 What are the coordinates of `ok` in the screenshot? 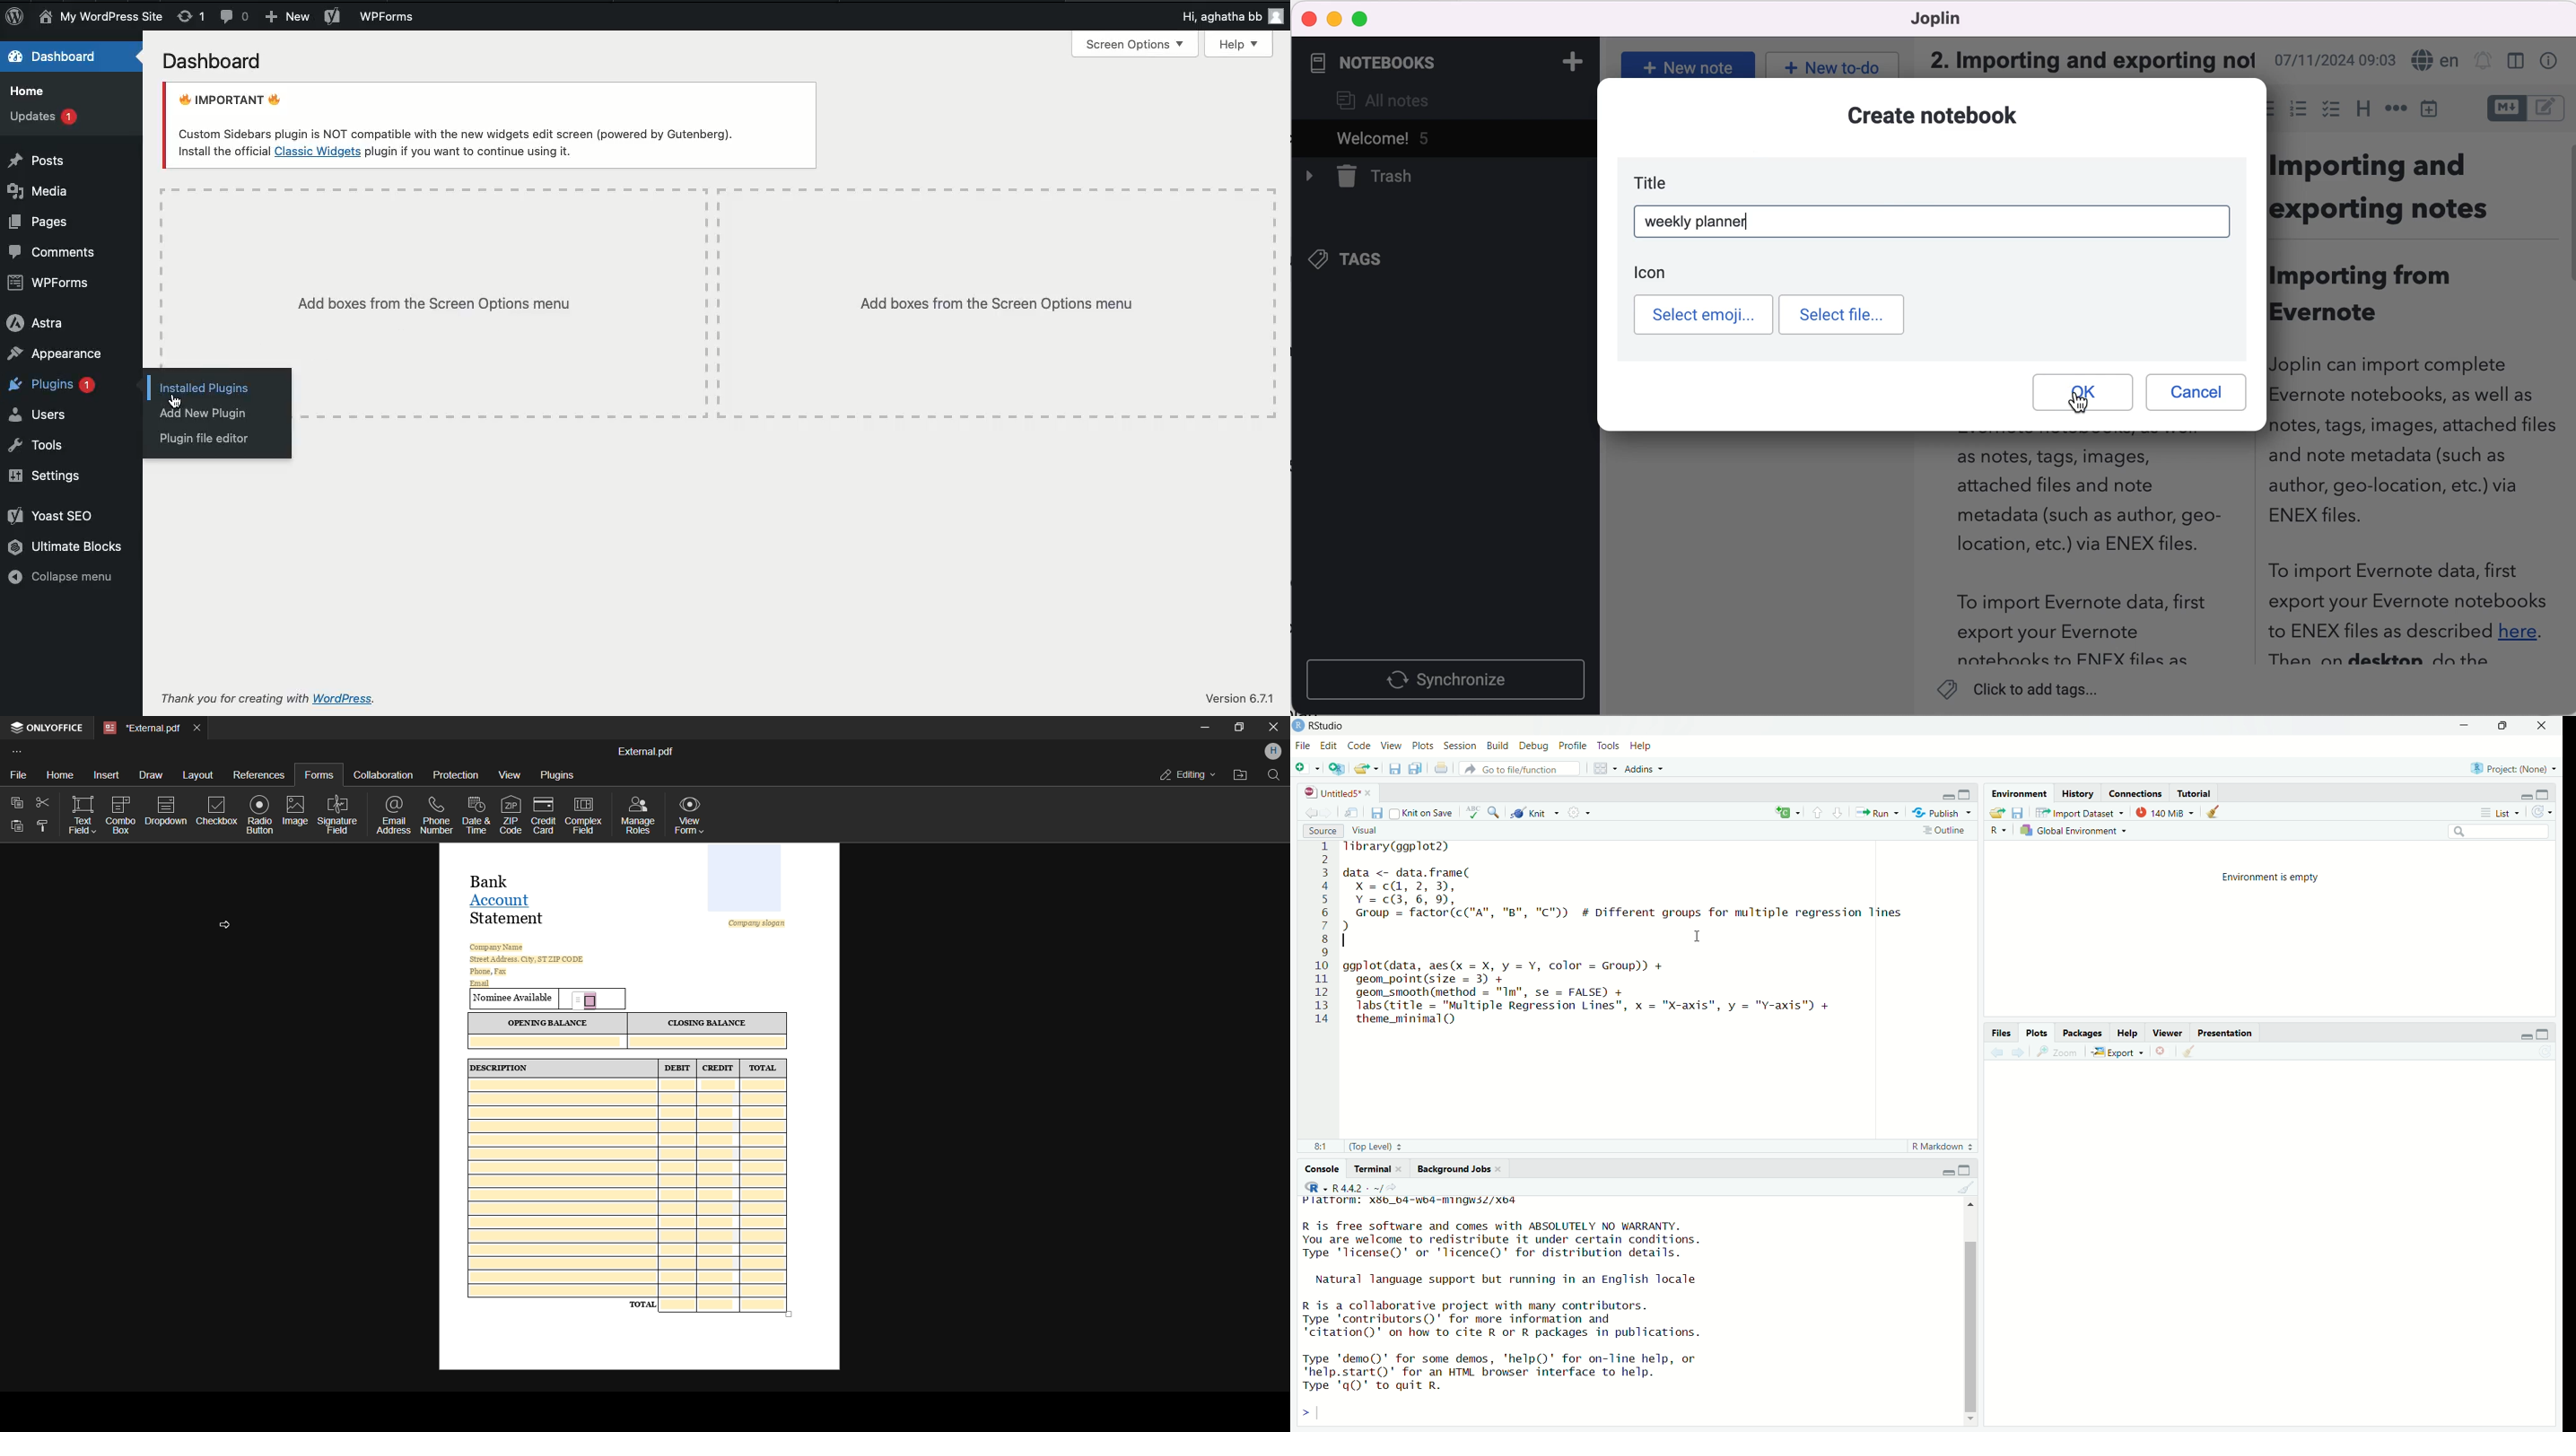 It's located at (2082, 392).